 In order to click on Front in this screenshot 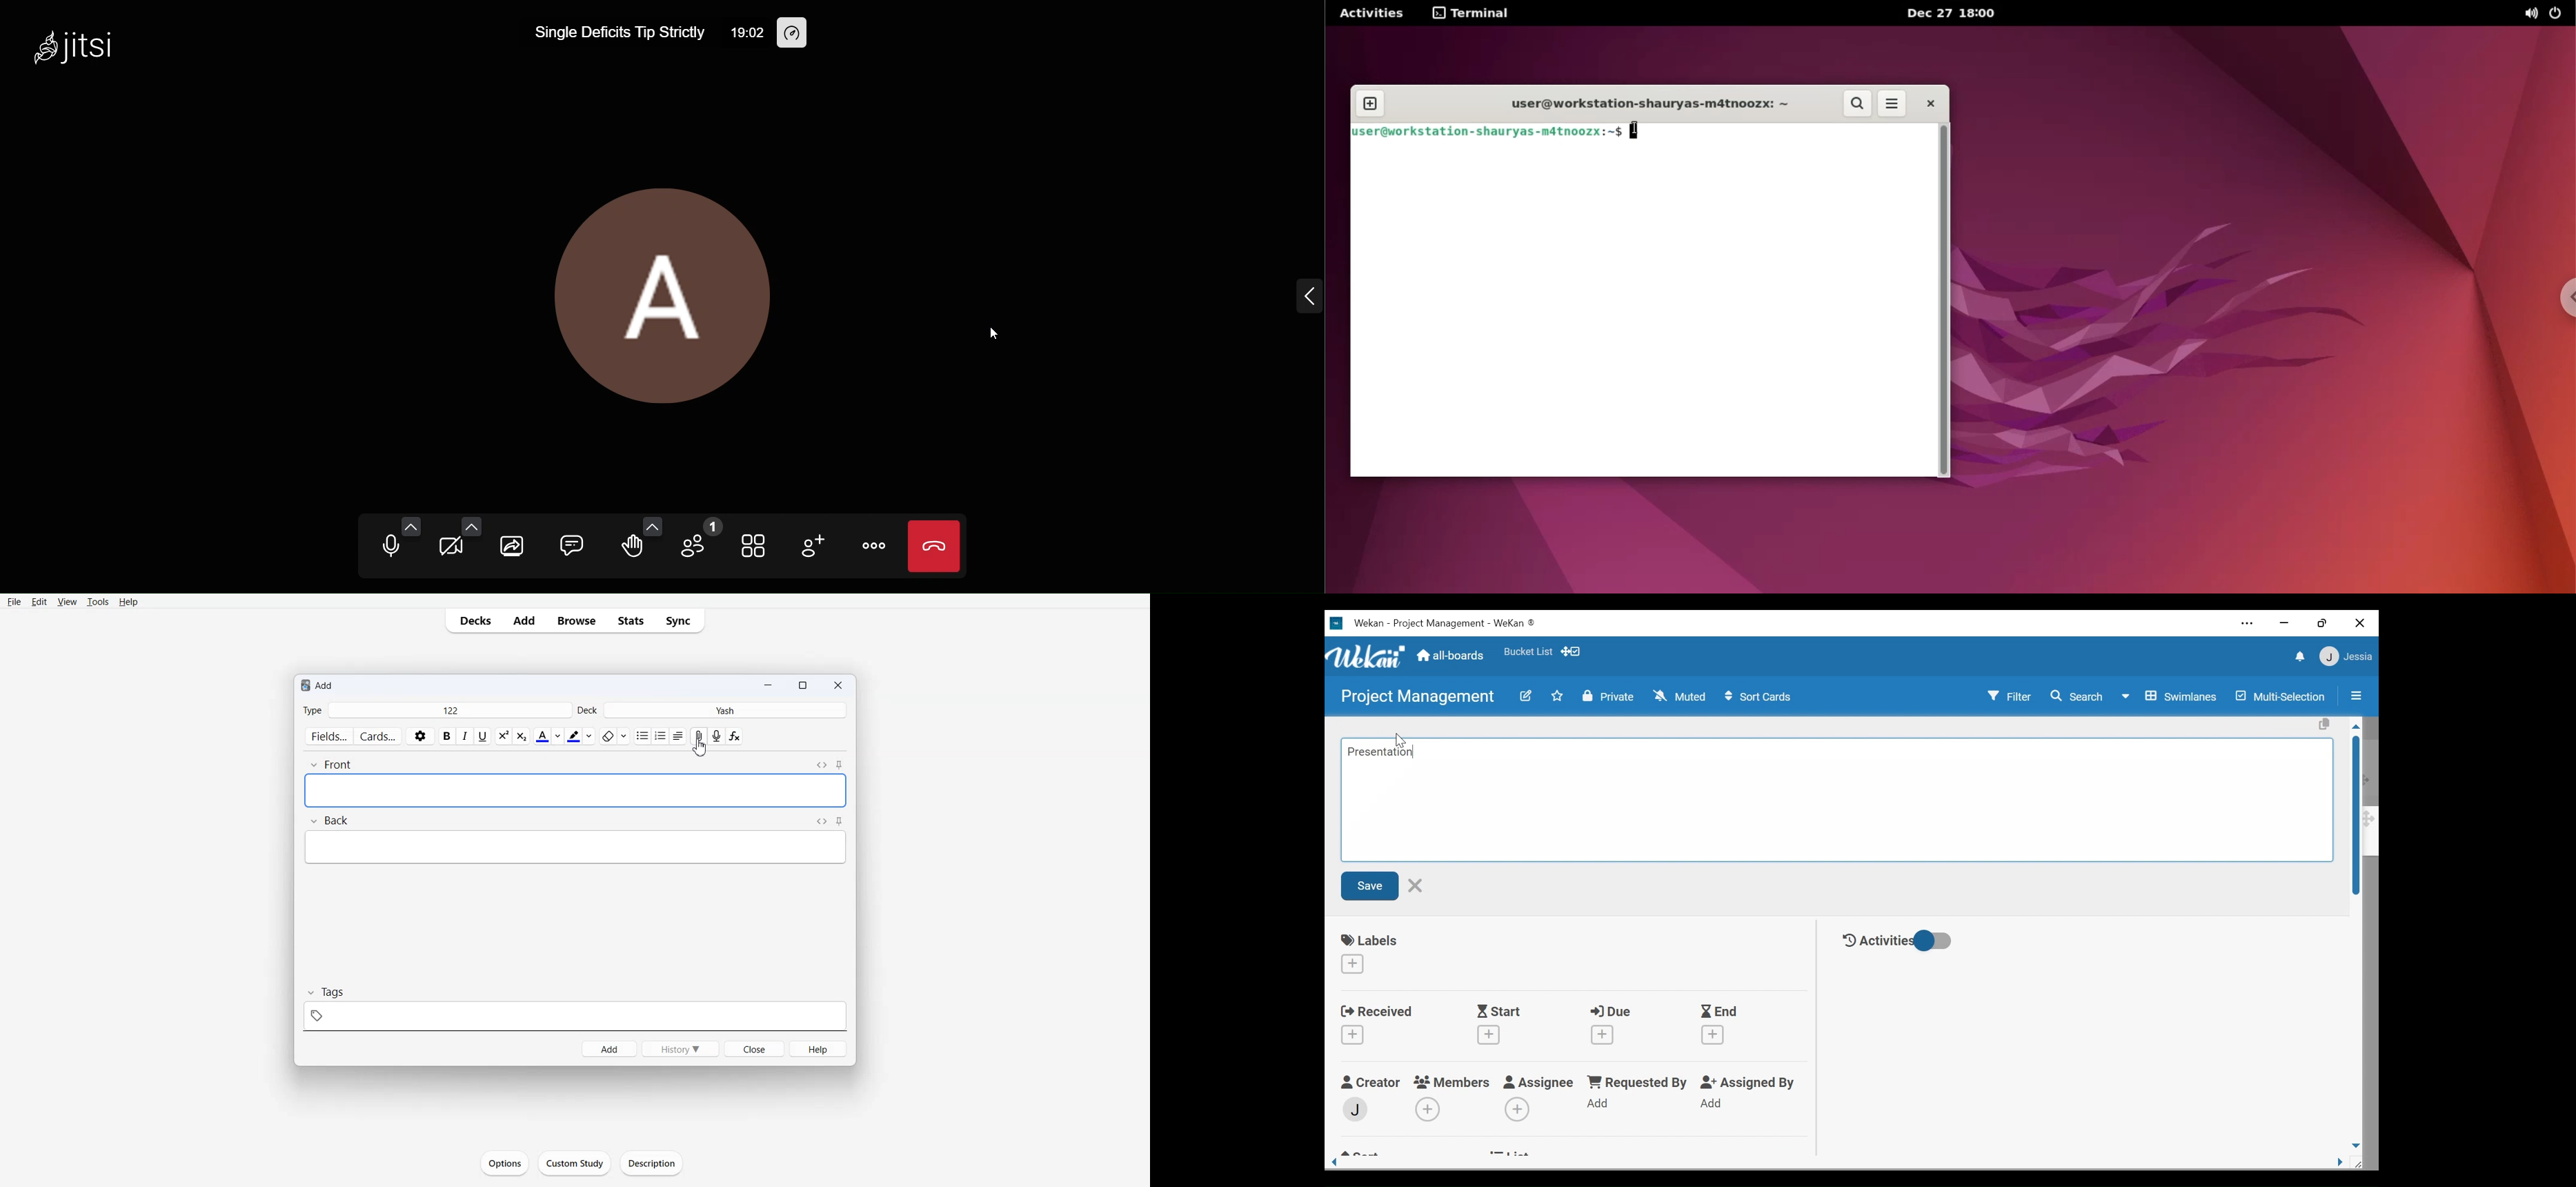, I will do `click(331, 764)`.